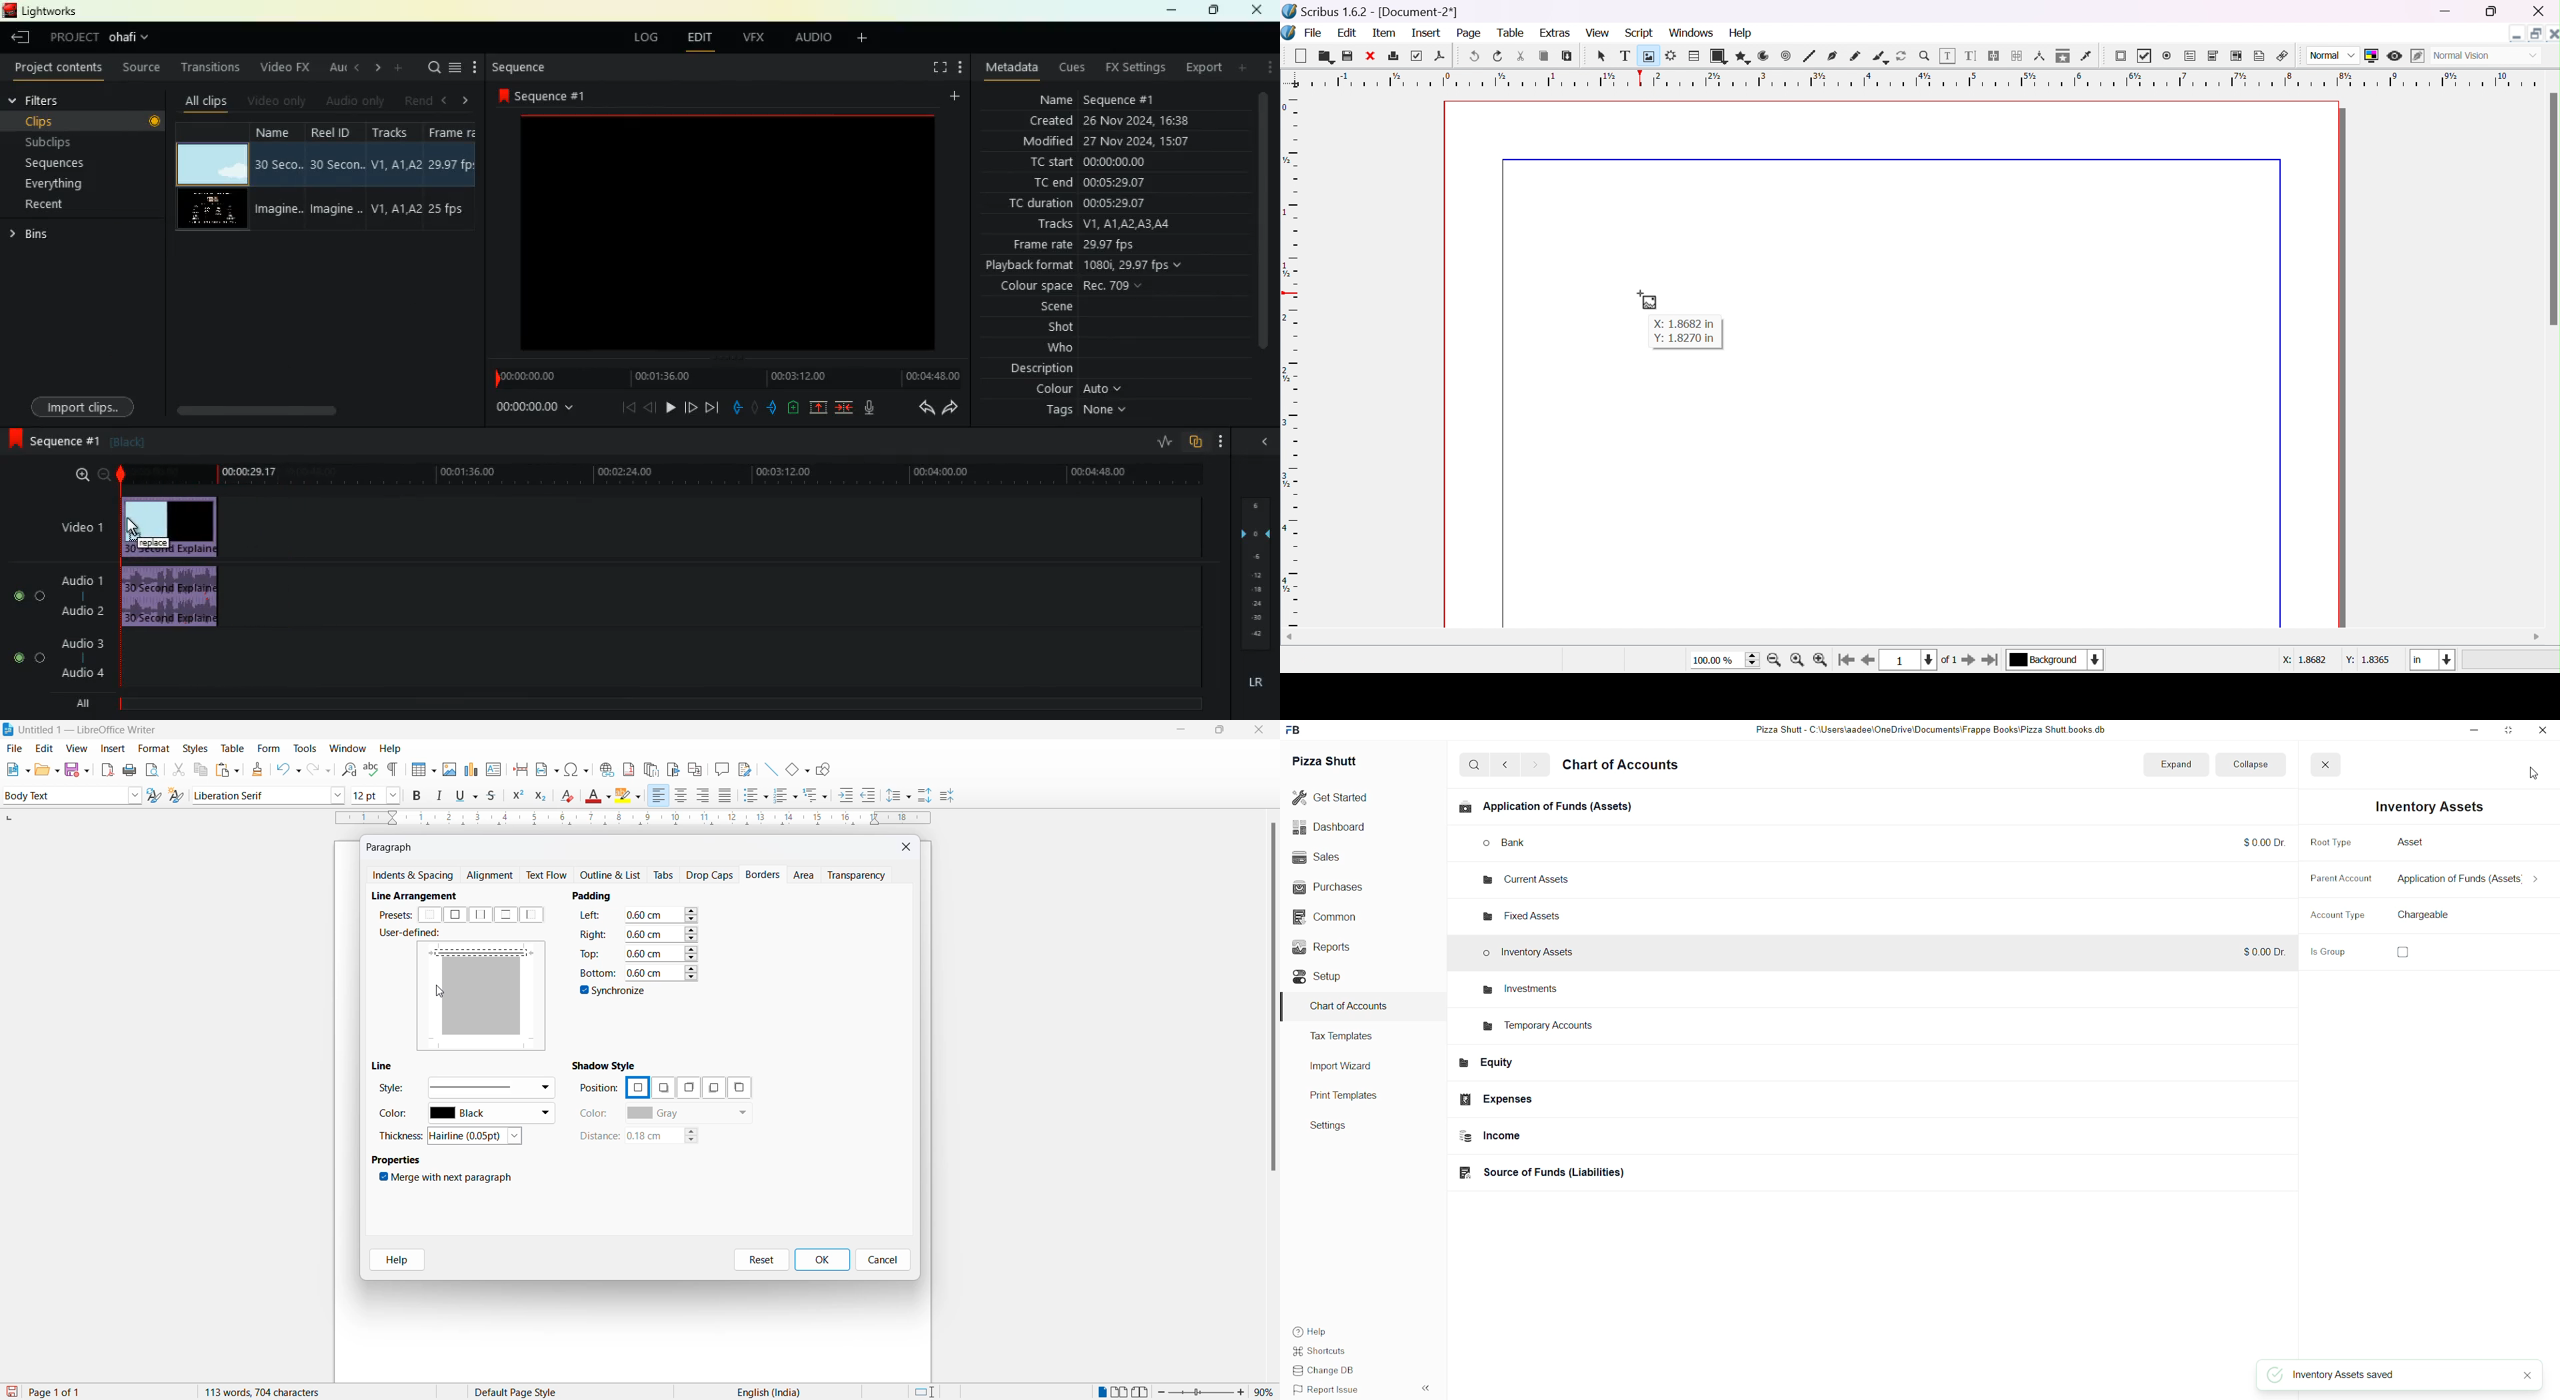 The width and height of the screenshot is (2576, 1400). I want to click on image frame, so click(1649, 56).